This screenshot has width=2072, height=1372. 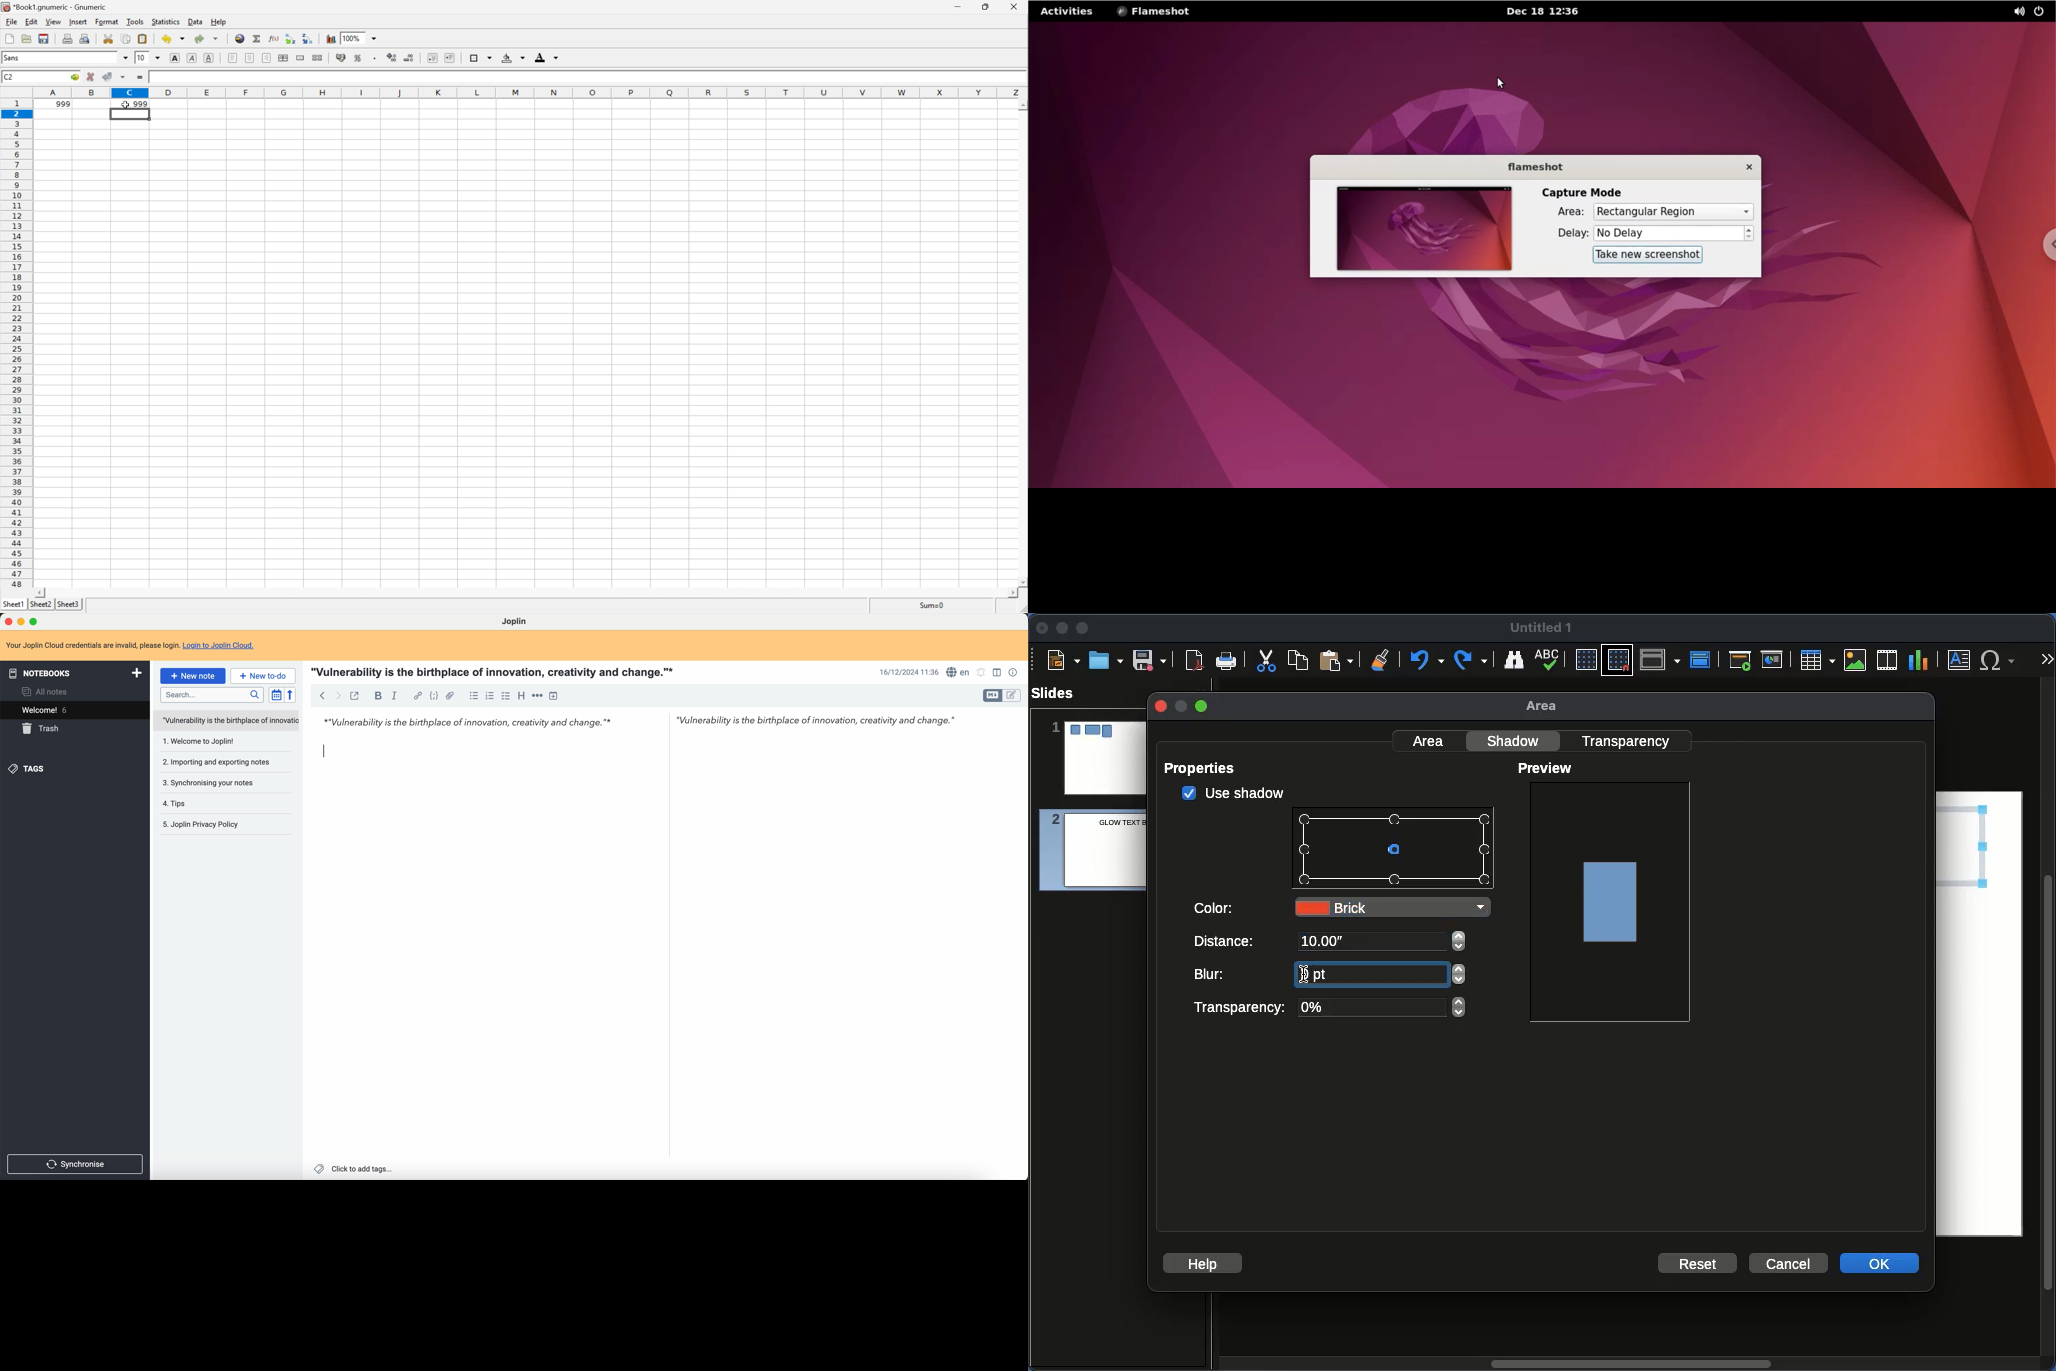 I want to click on Copy, so click(x=1298, y=659).